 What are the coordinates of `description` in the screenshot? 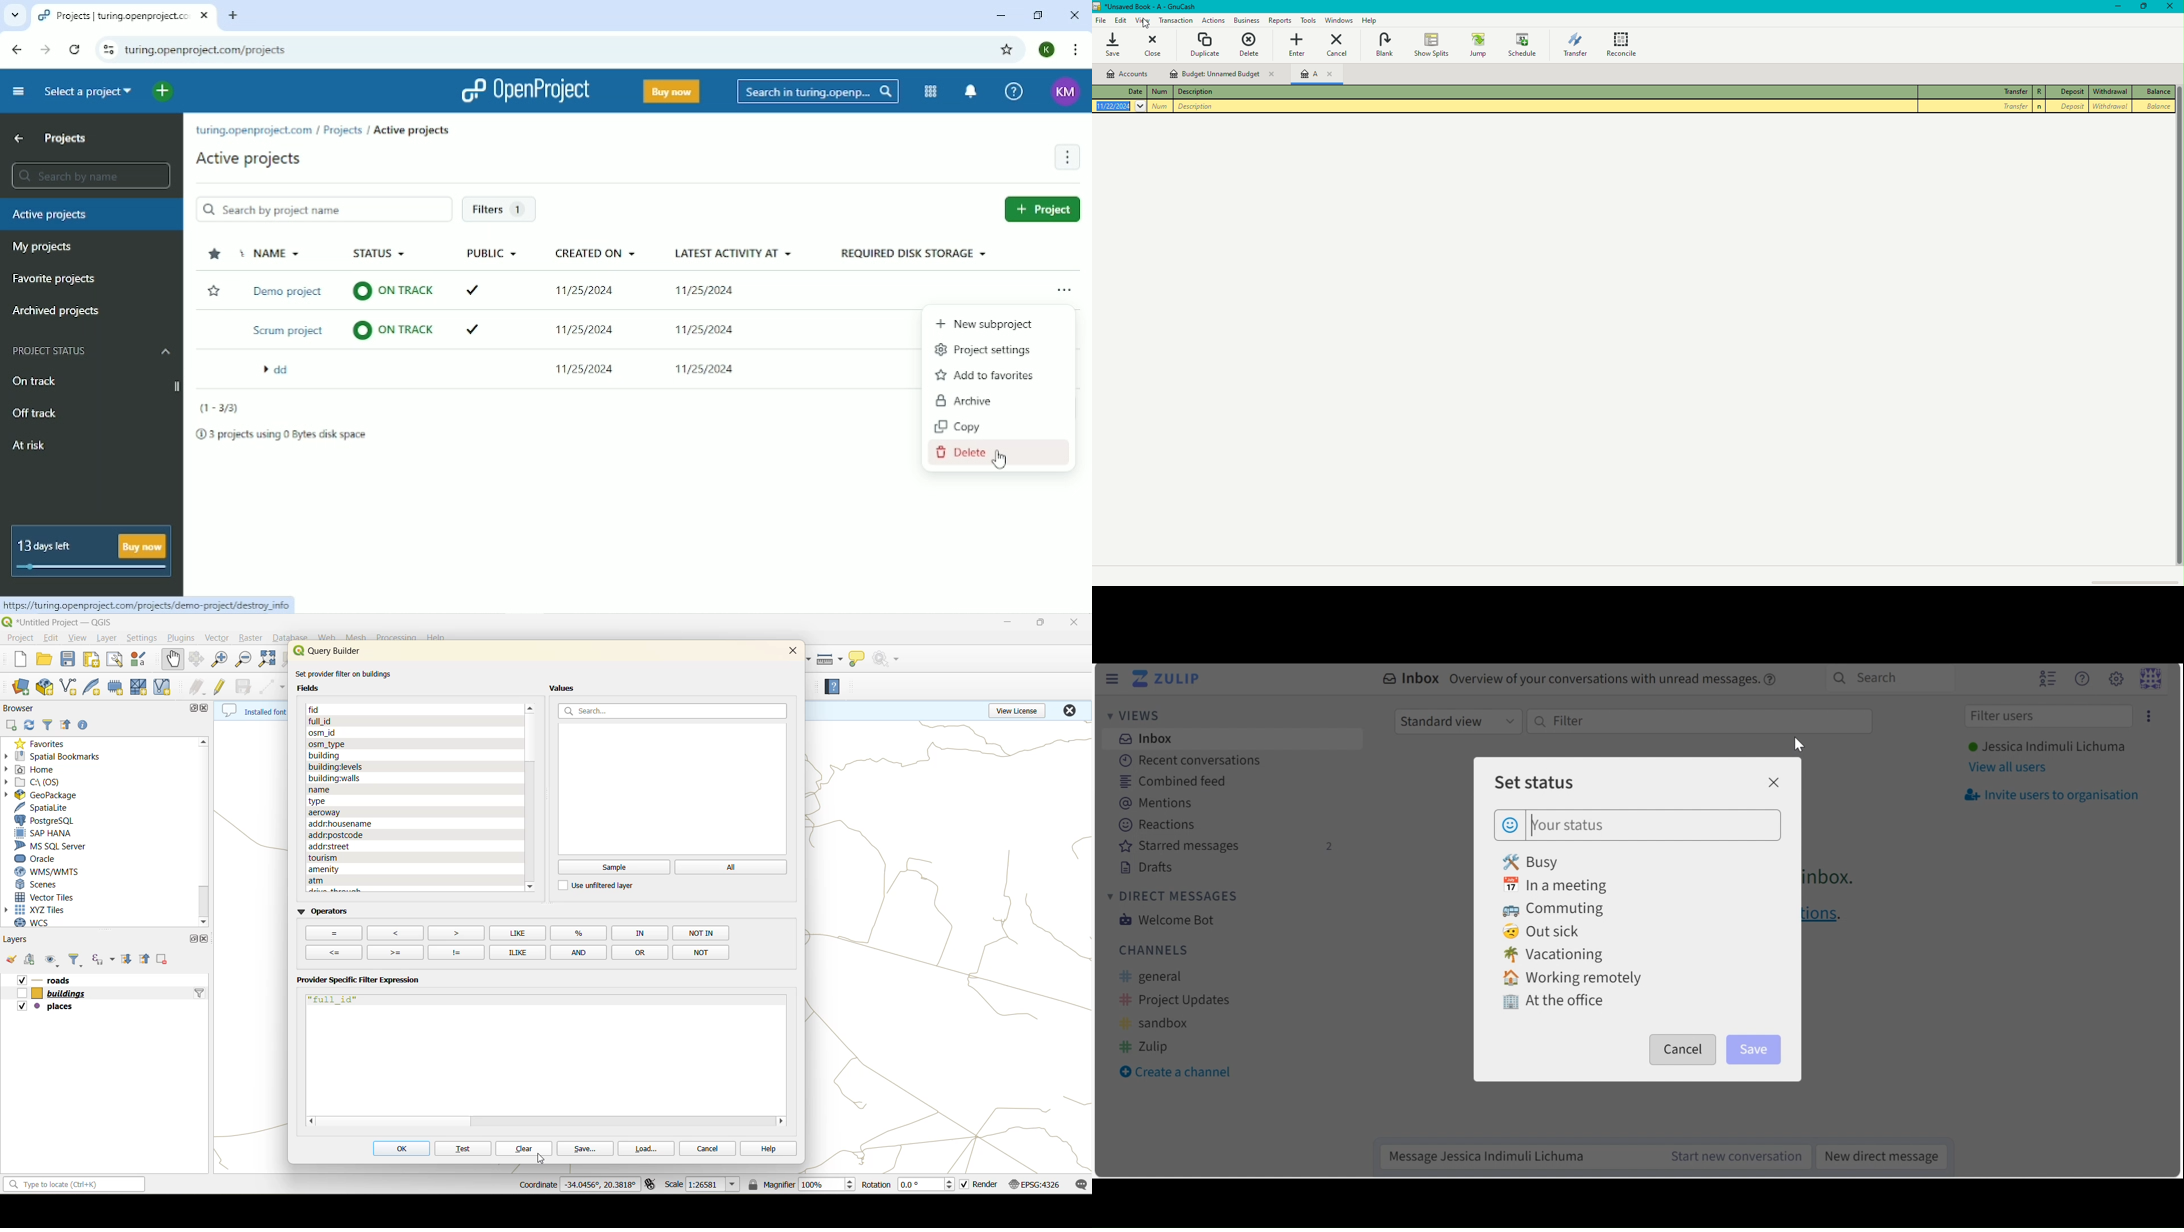 It's located at (1197, 106).